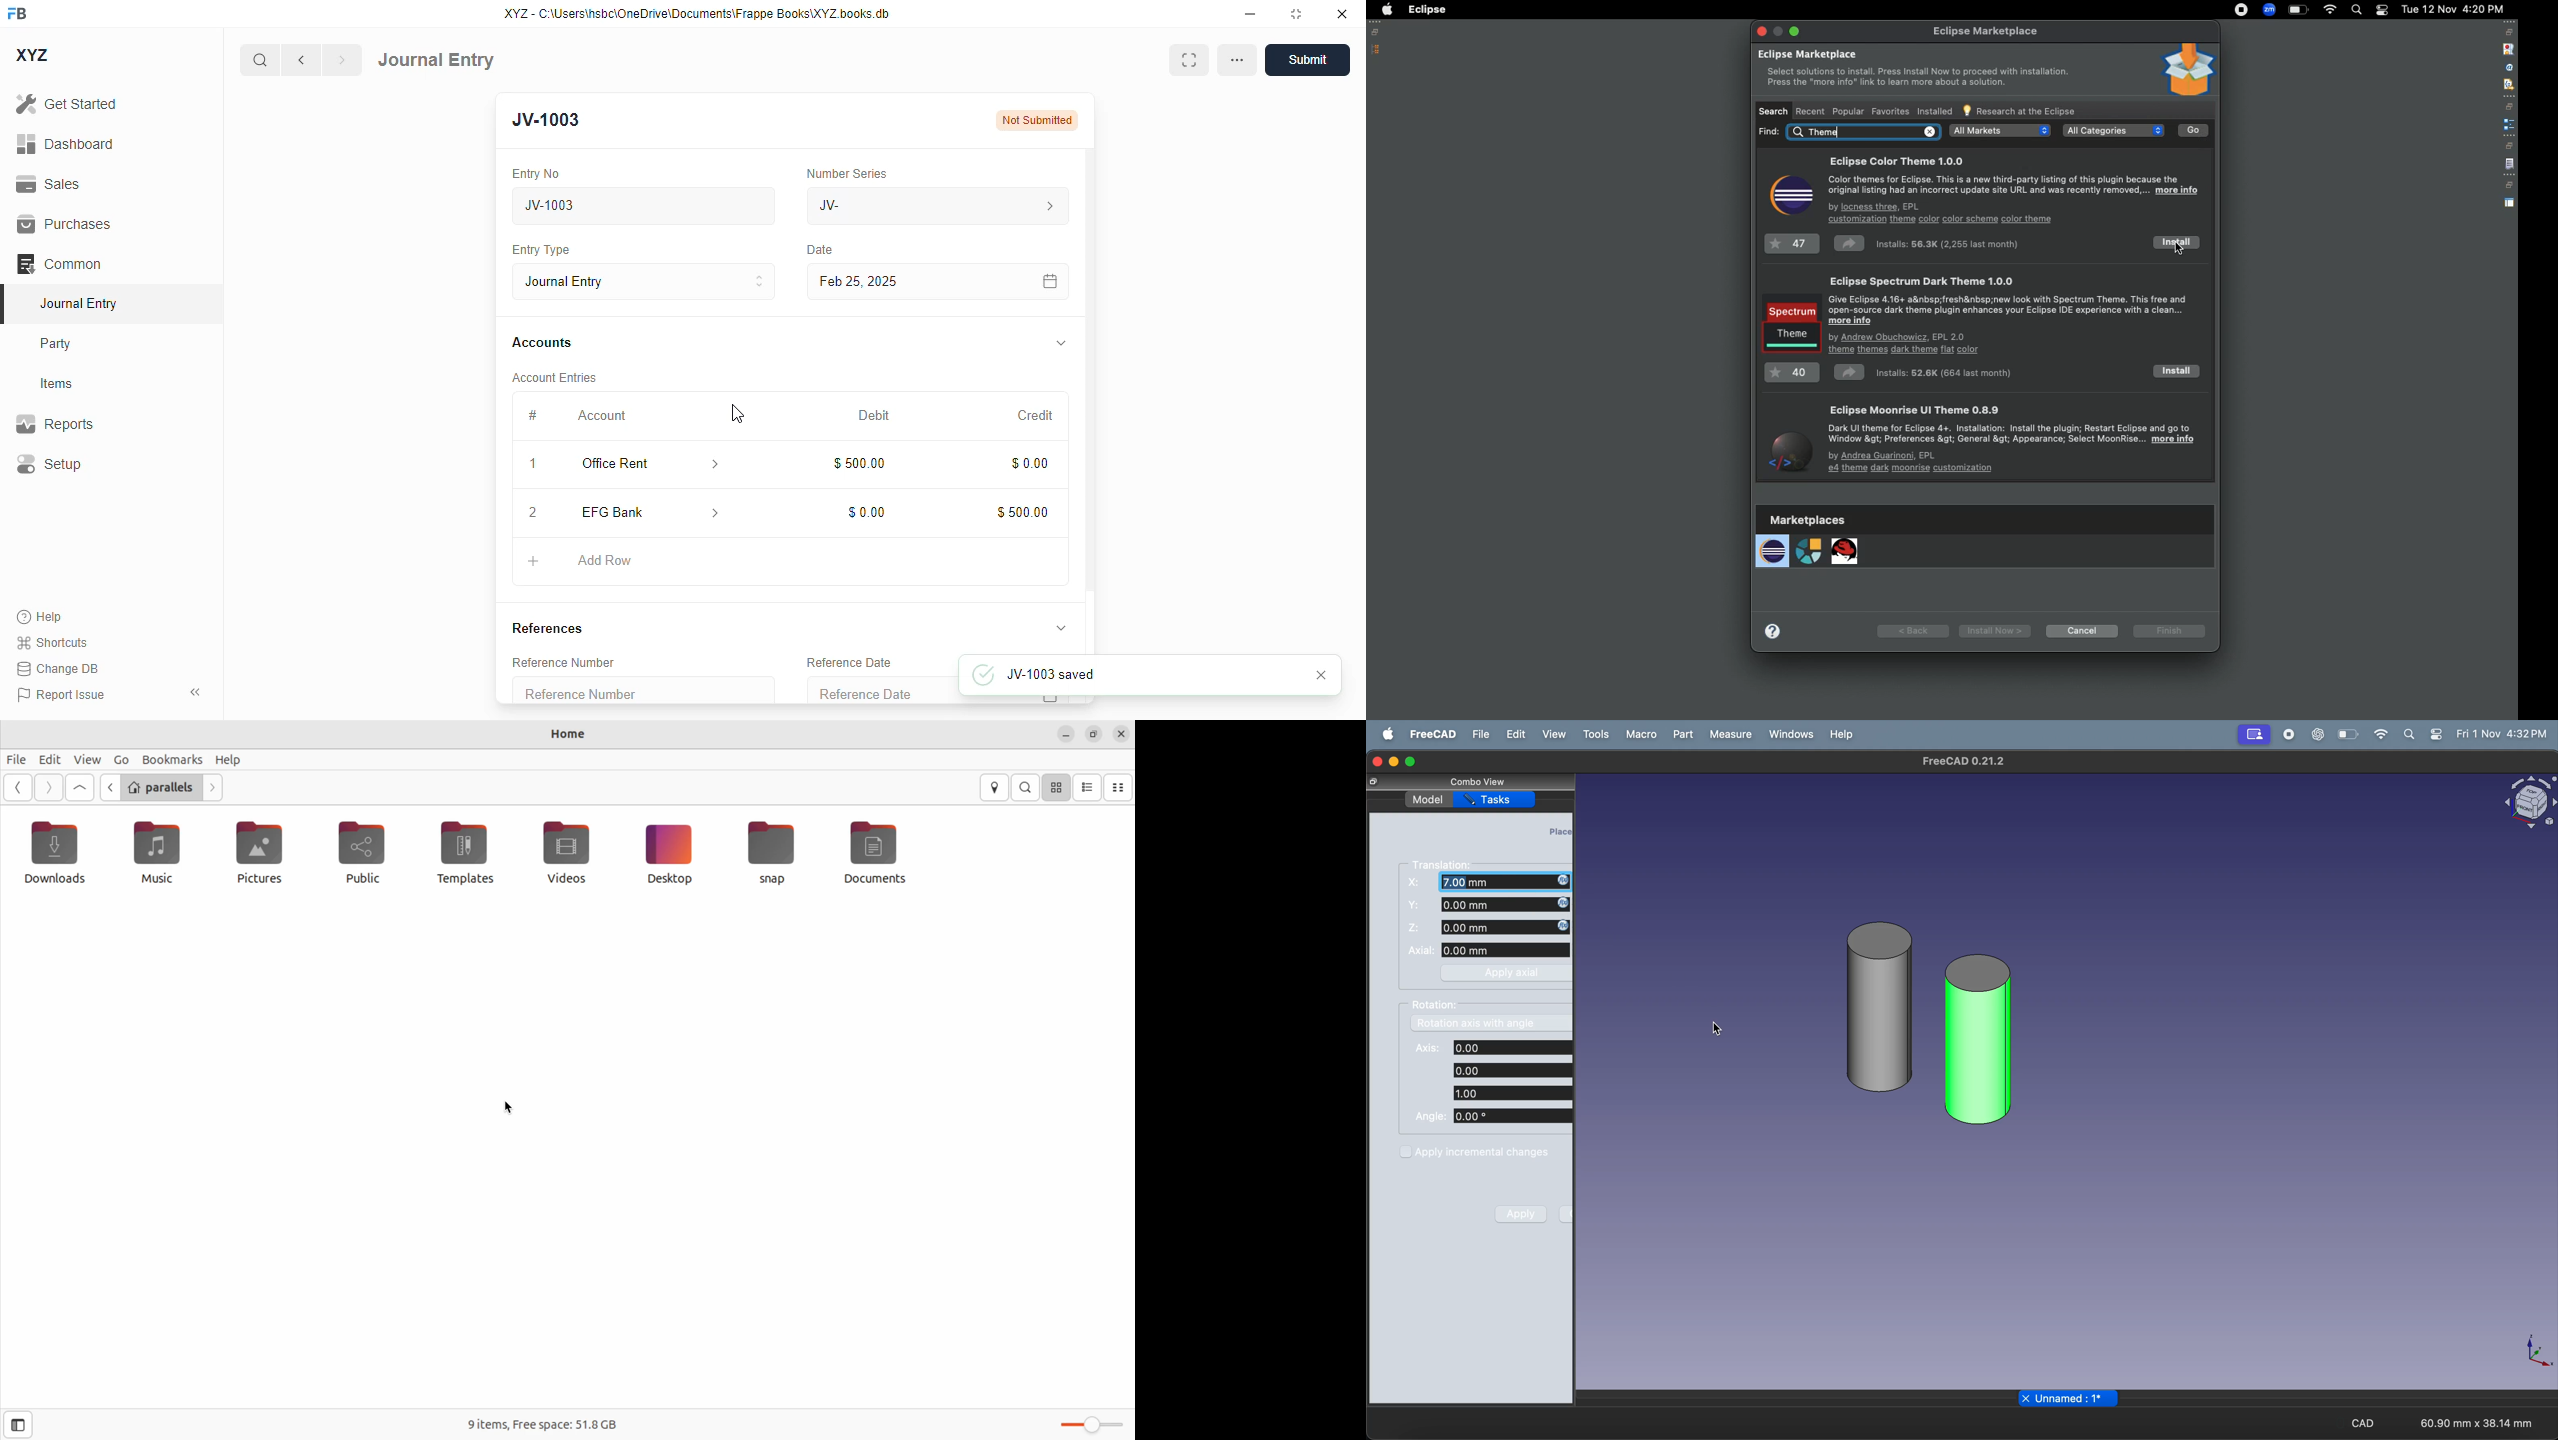  I want to click on not submitted, so click(1037, 121).